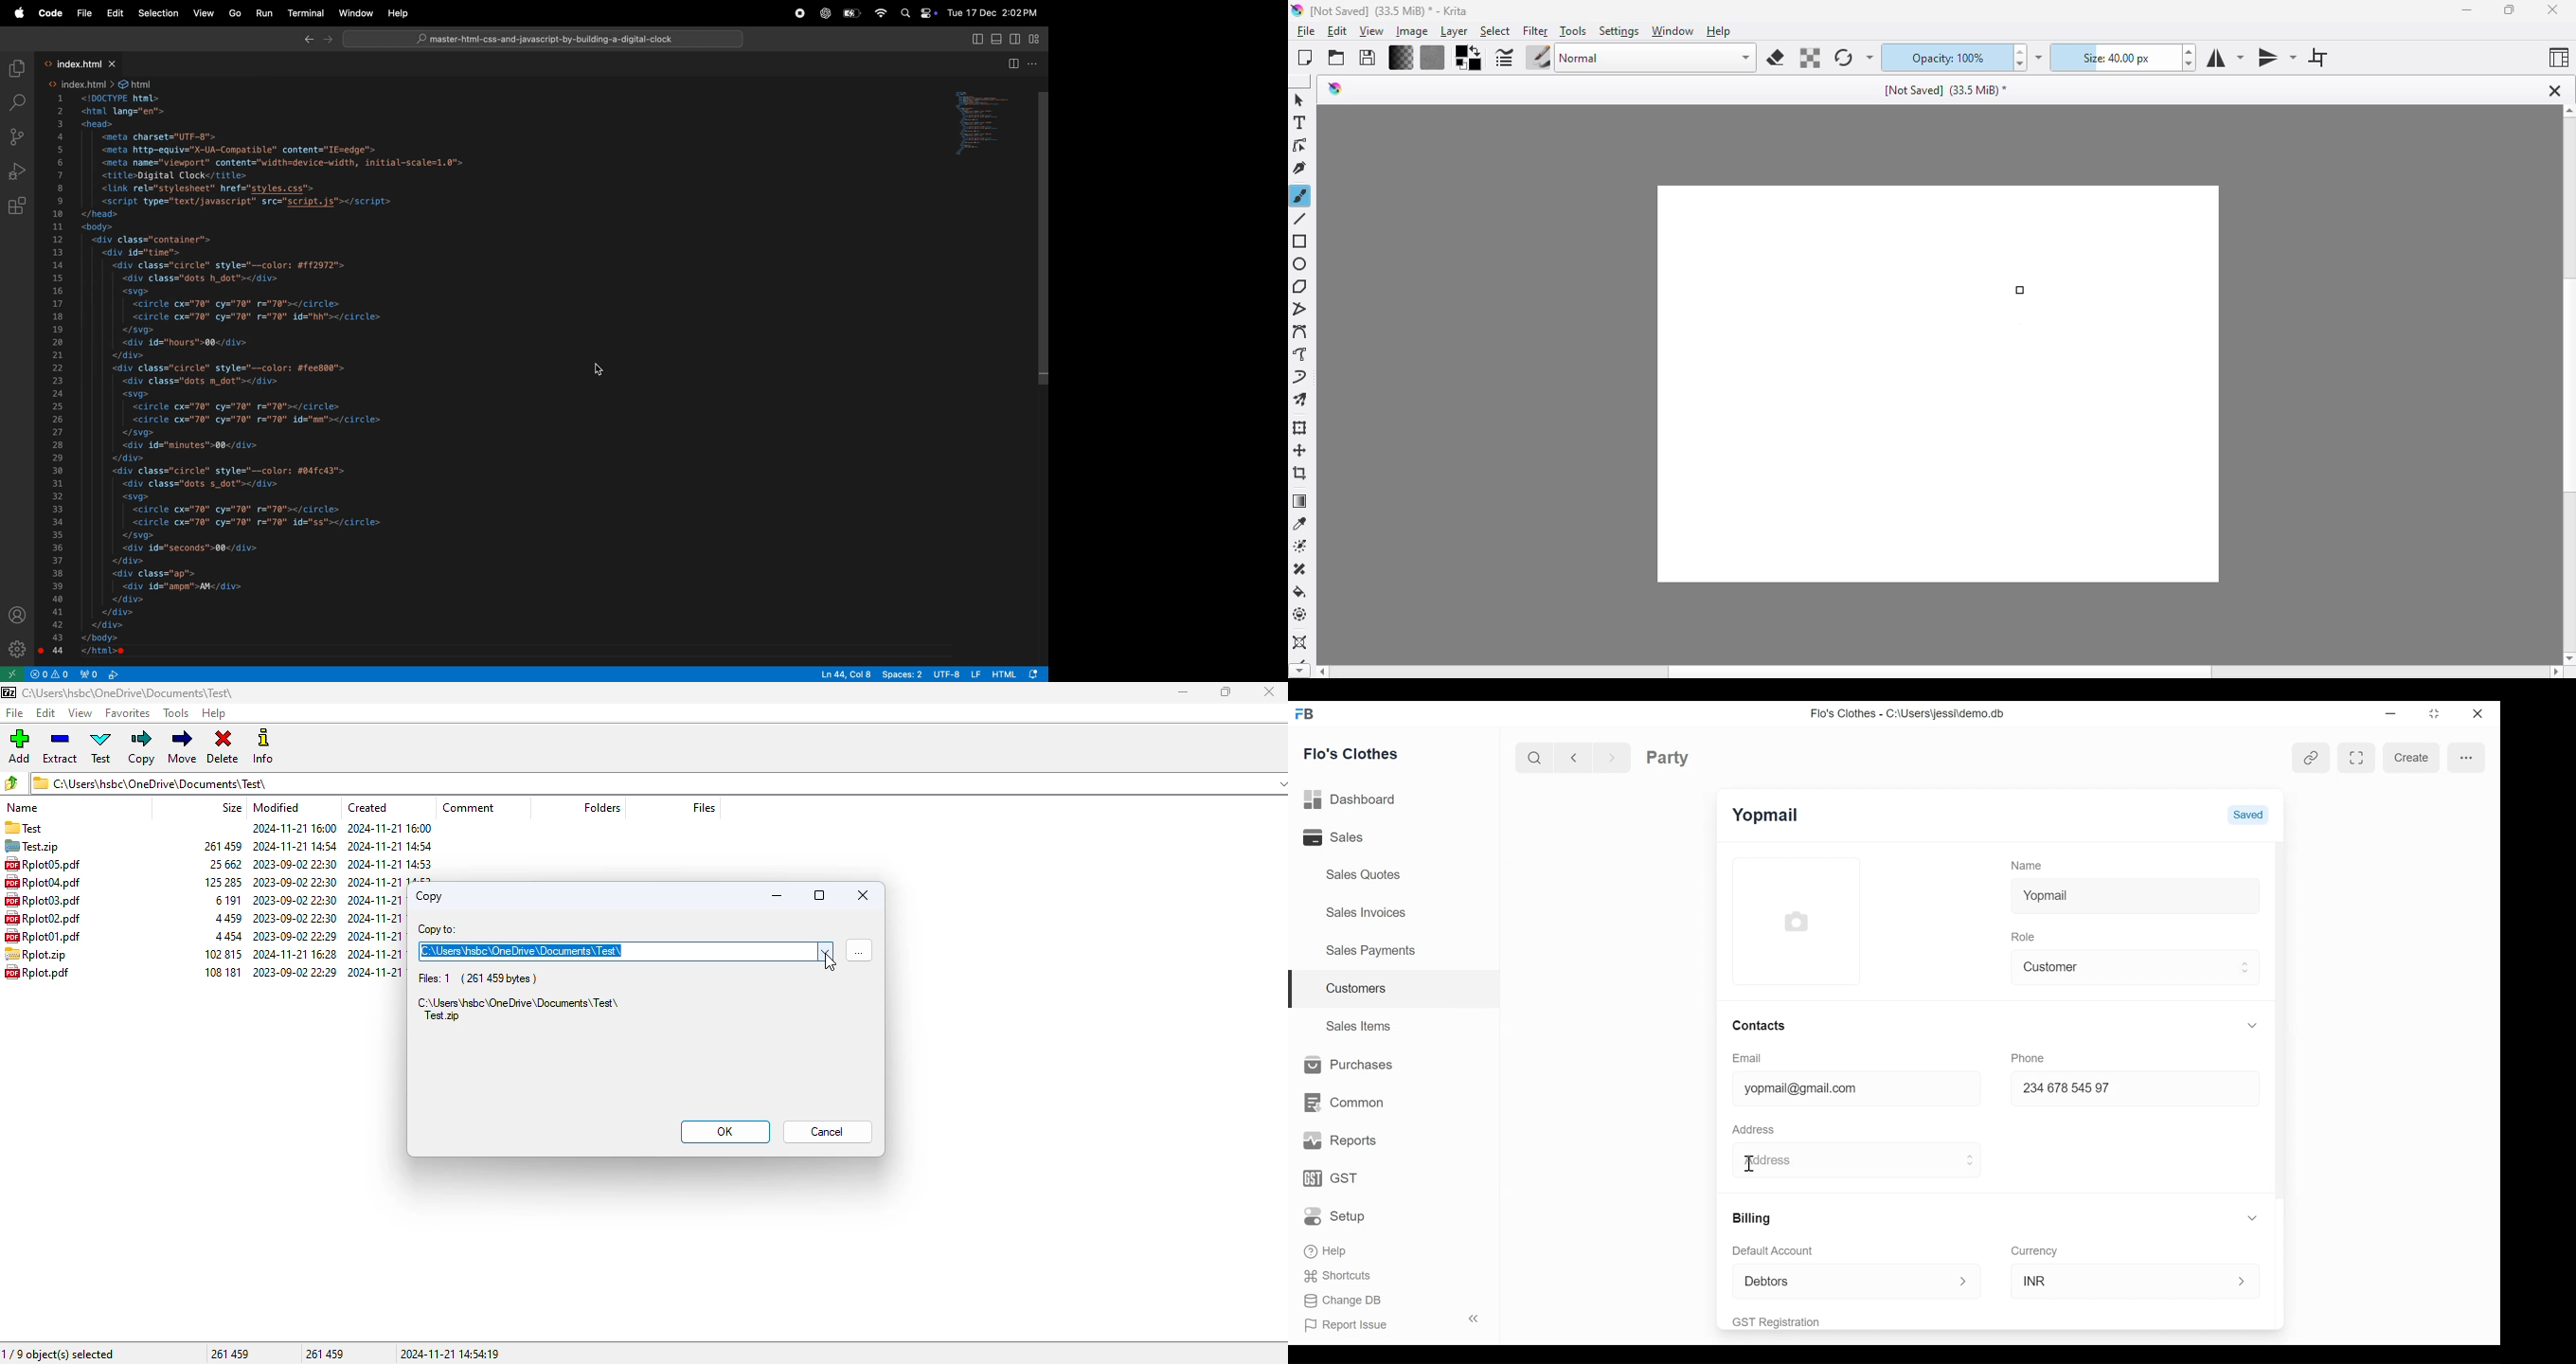 The image size is (2576, 1372). Describe the element at coordinates (1781, 1159) in the screenshot. I see `Address` at that location.